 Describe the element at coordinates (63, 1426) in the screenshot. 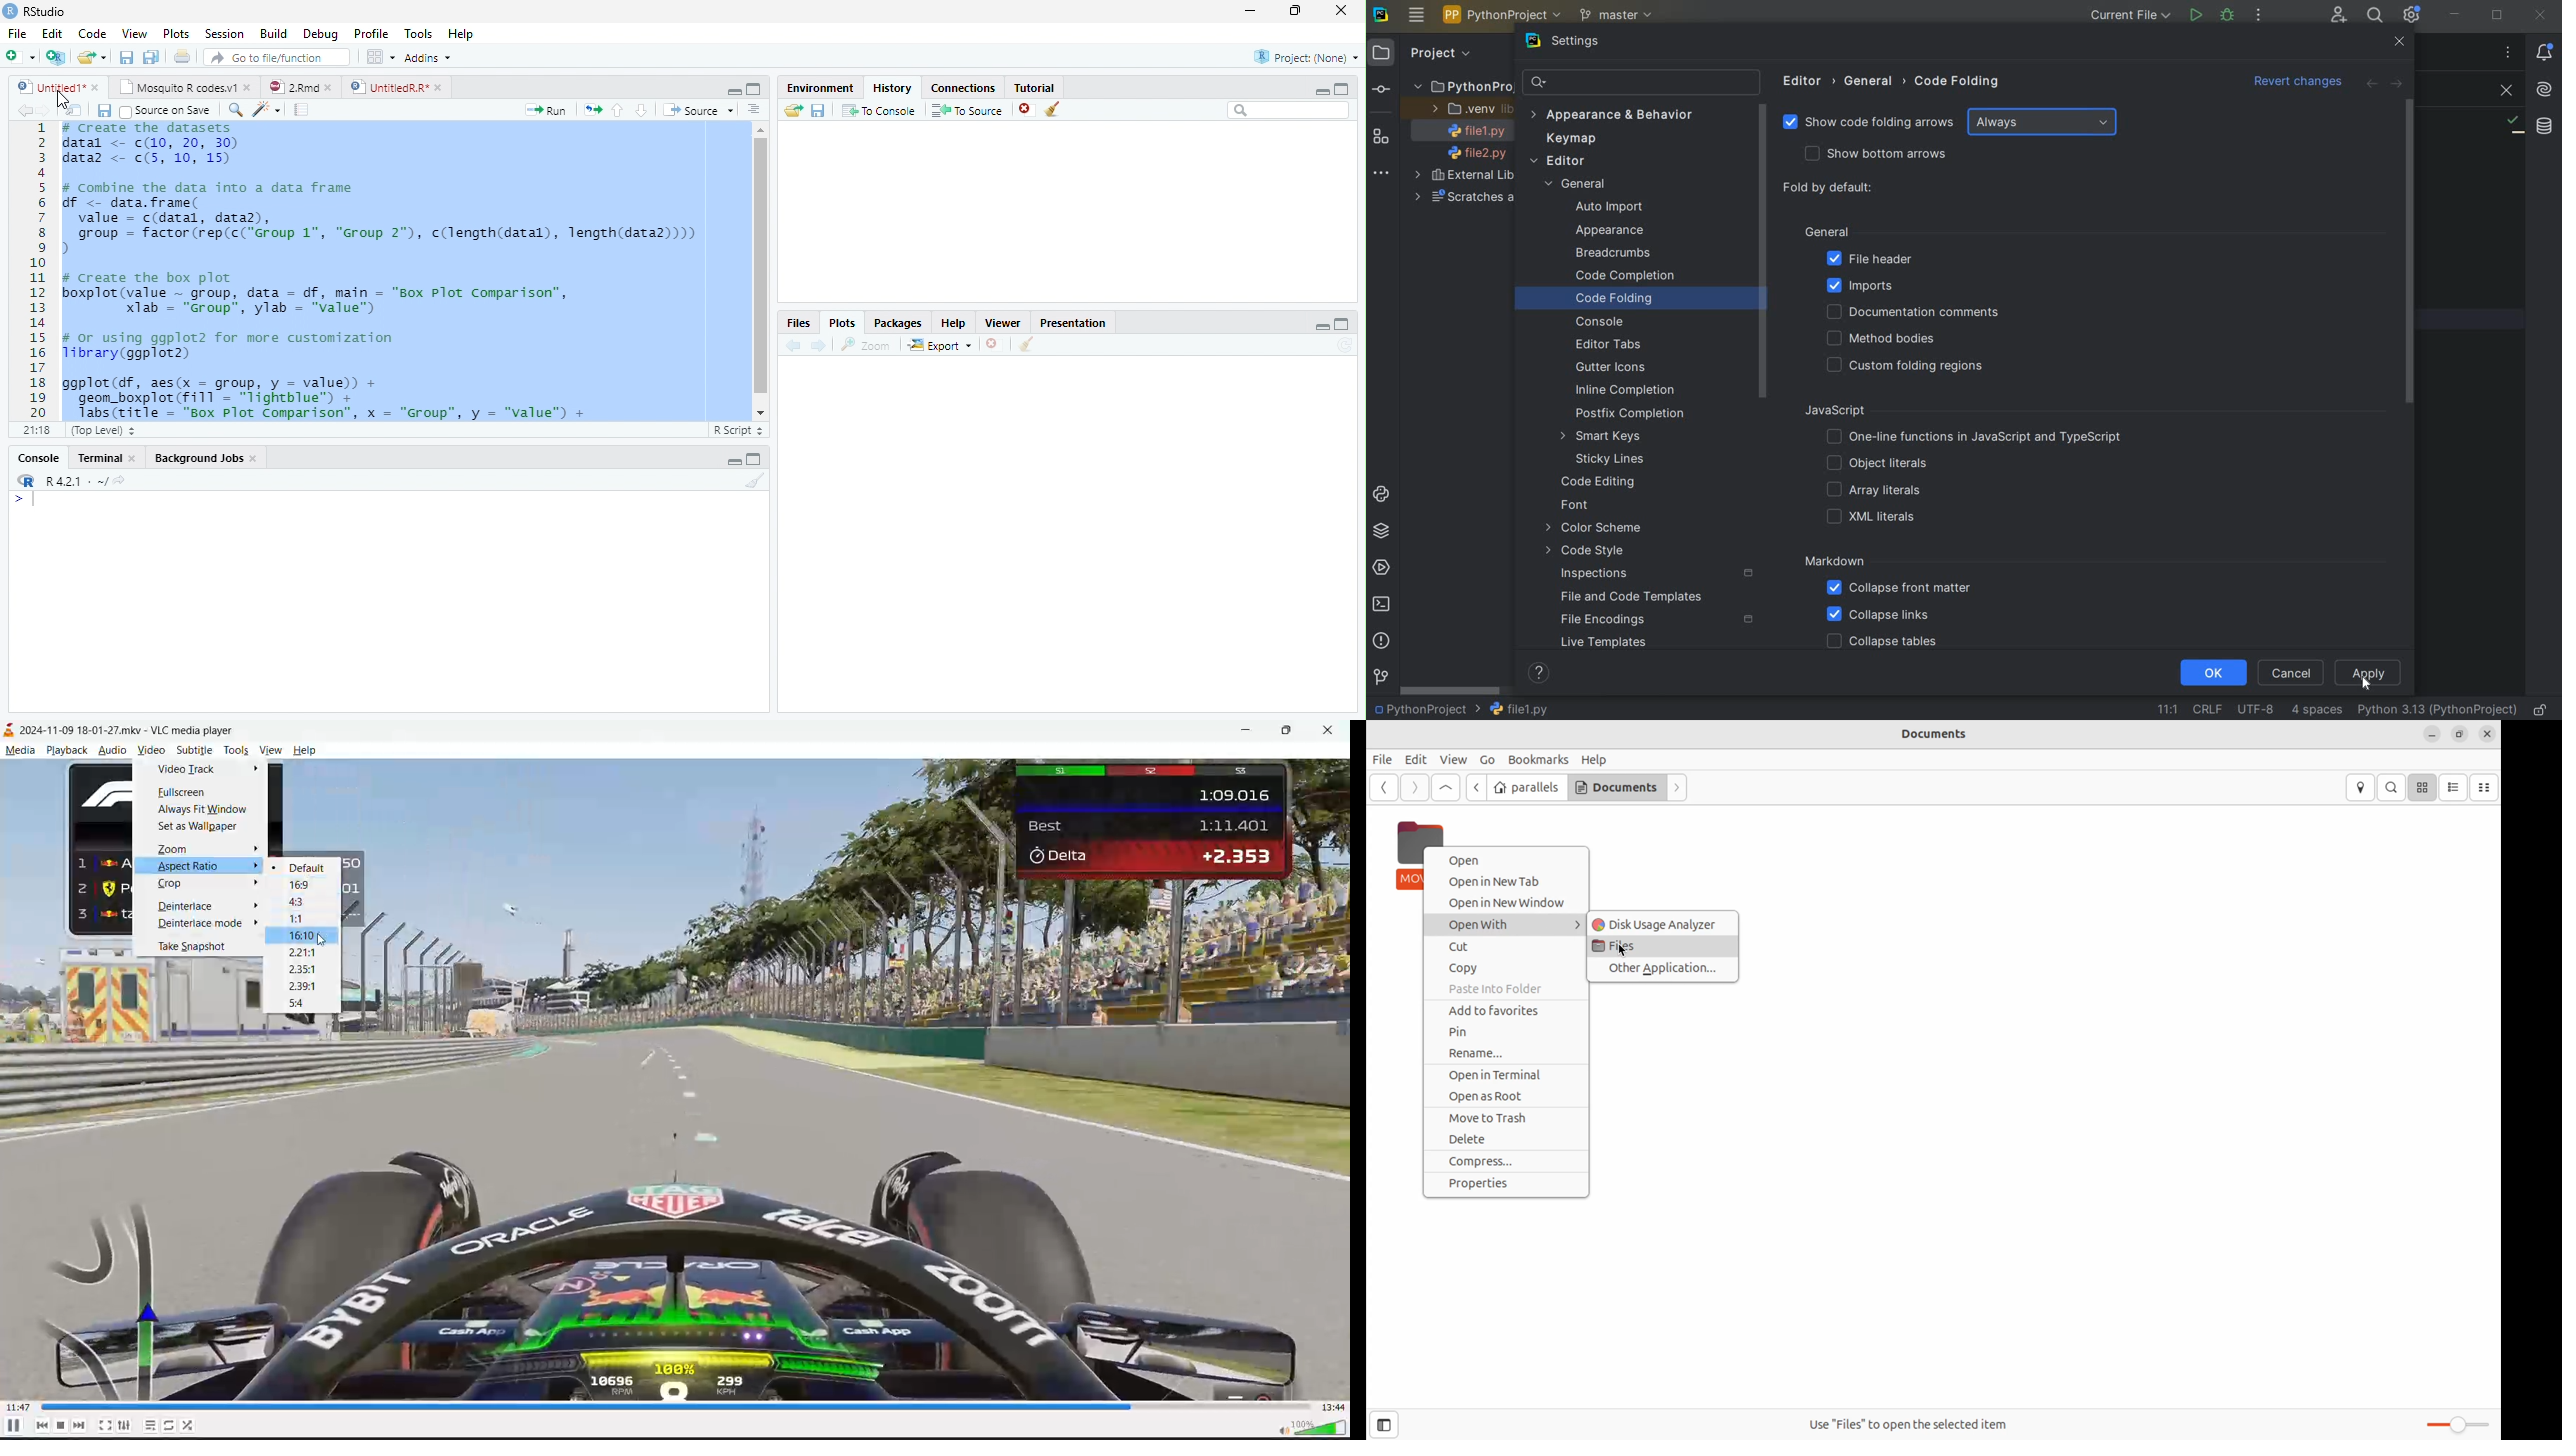

I see `stop` at that location.